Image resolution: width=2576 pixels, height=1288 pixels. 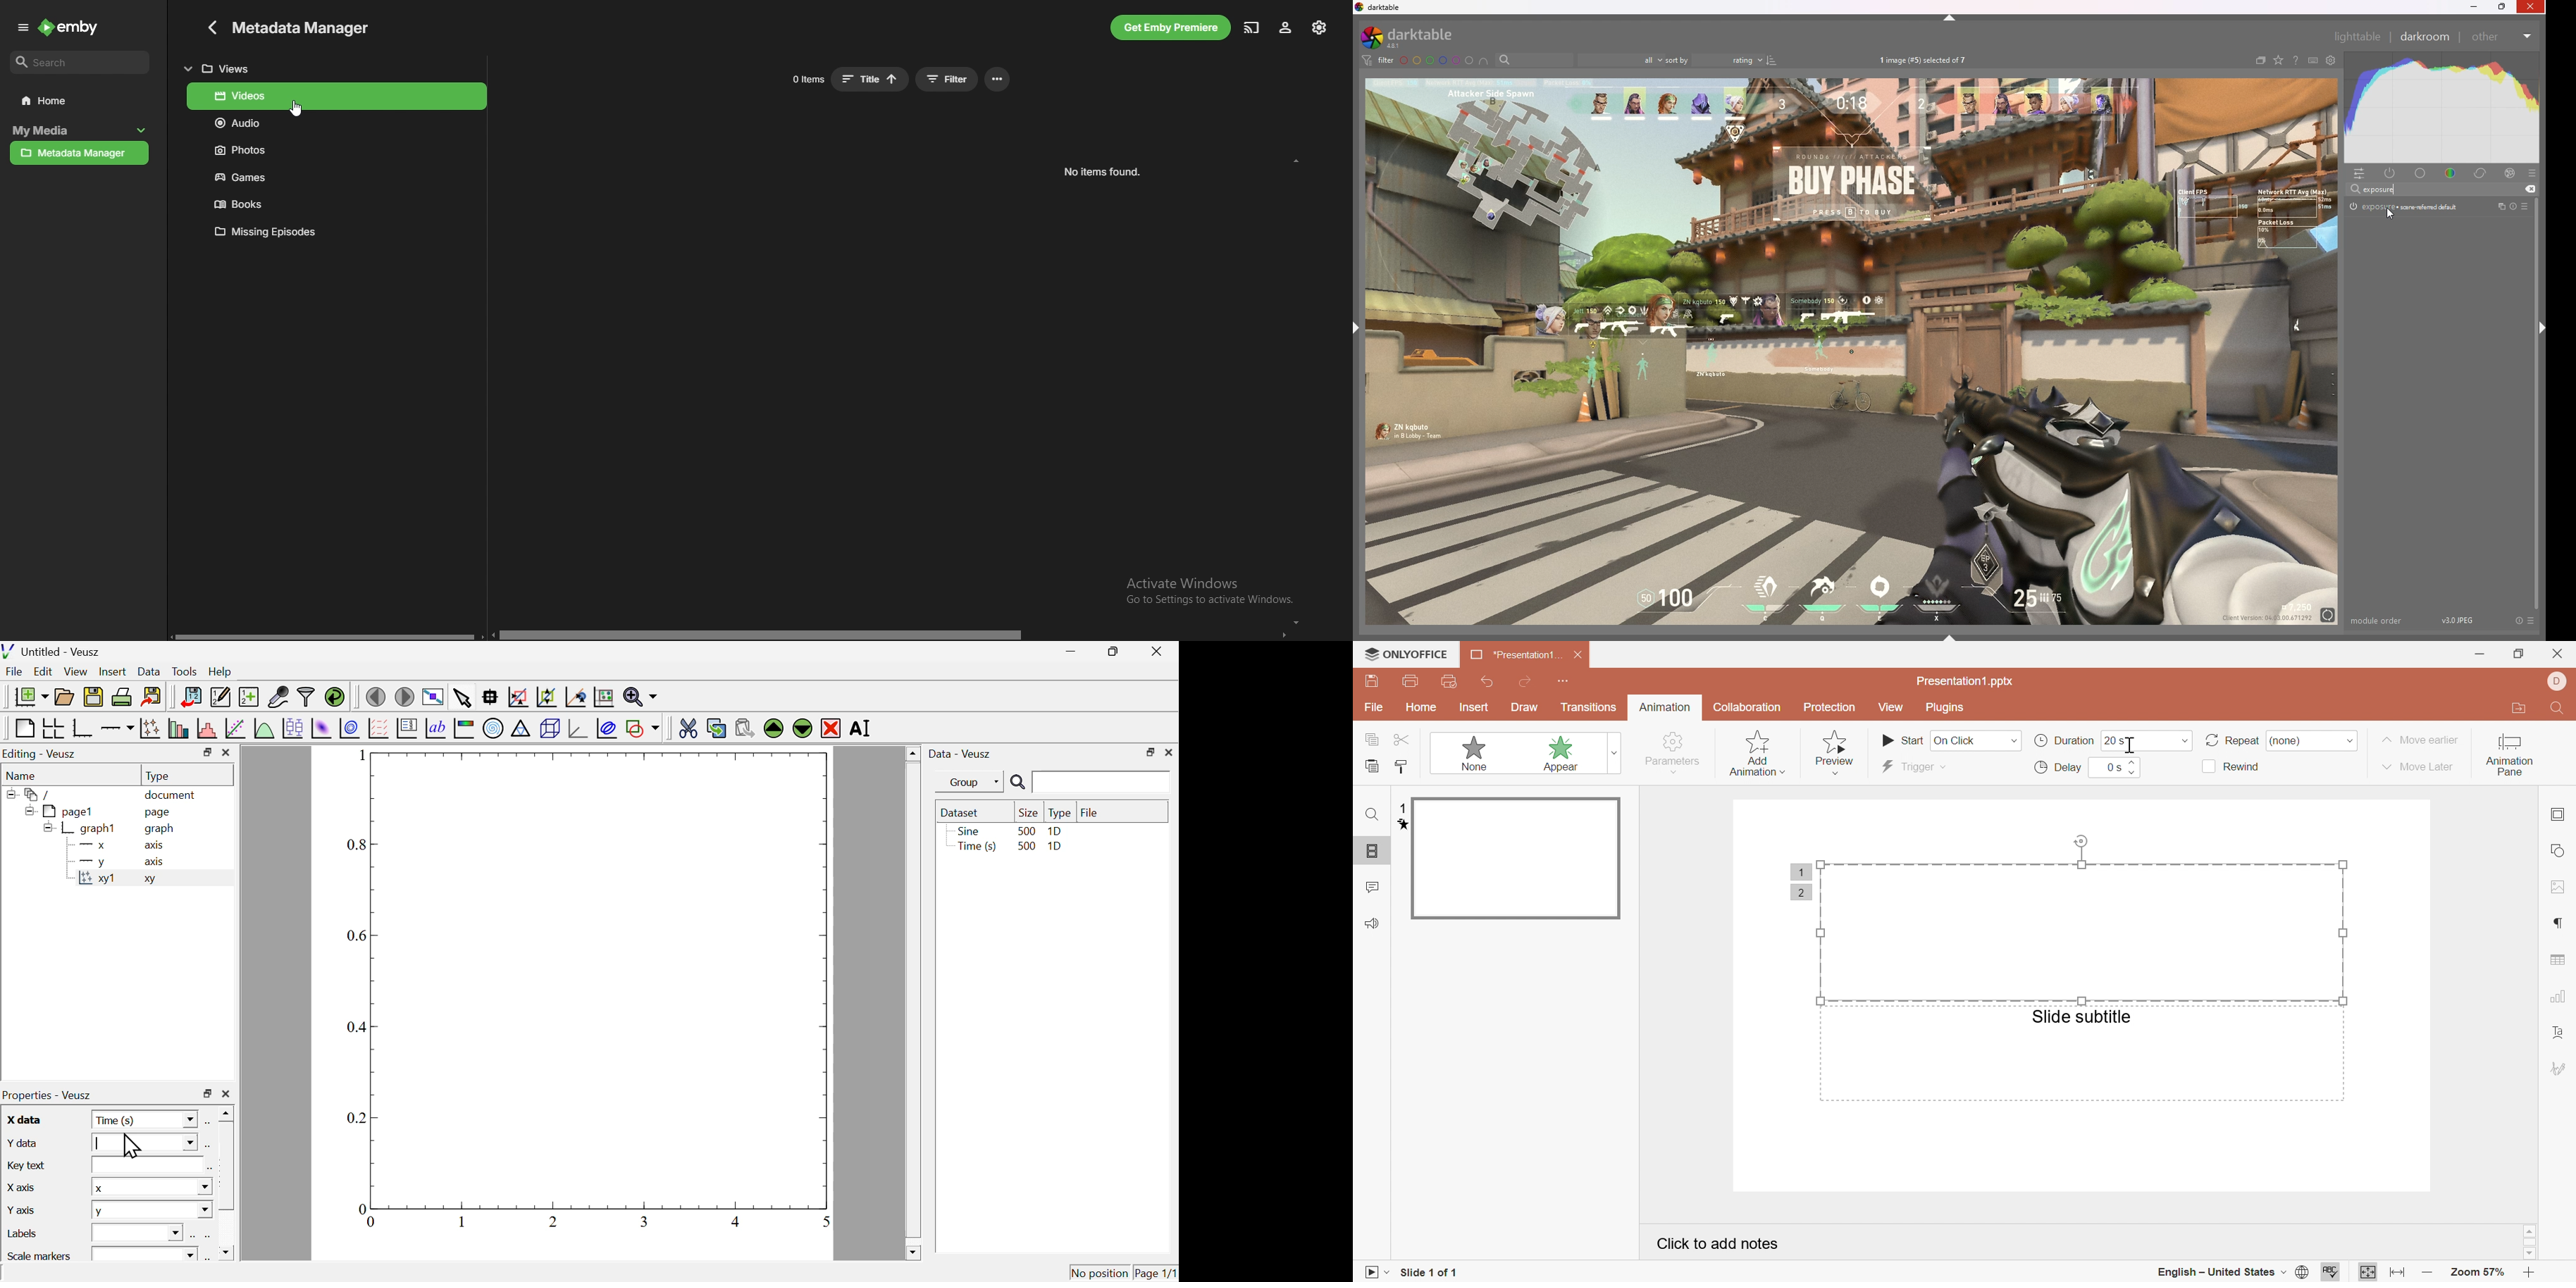 What do you see at coordinates (2560, 888) in the screenshot?
I see `image settings` at bounding box center [2560, 888].